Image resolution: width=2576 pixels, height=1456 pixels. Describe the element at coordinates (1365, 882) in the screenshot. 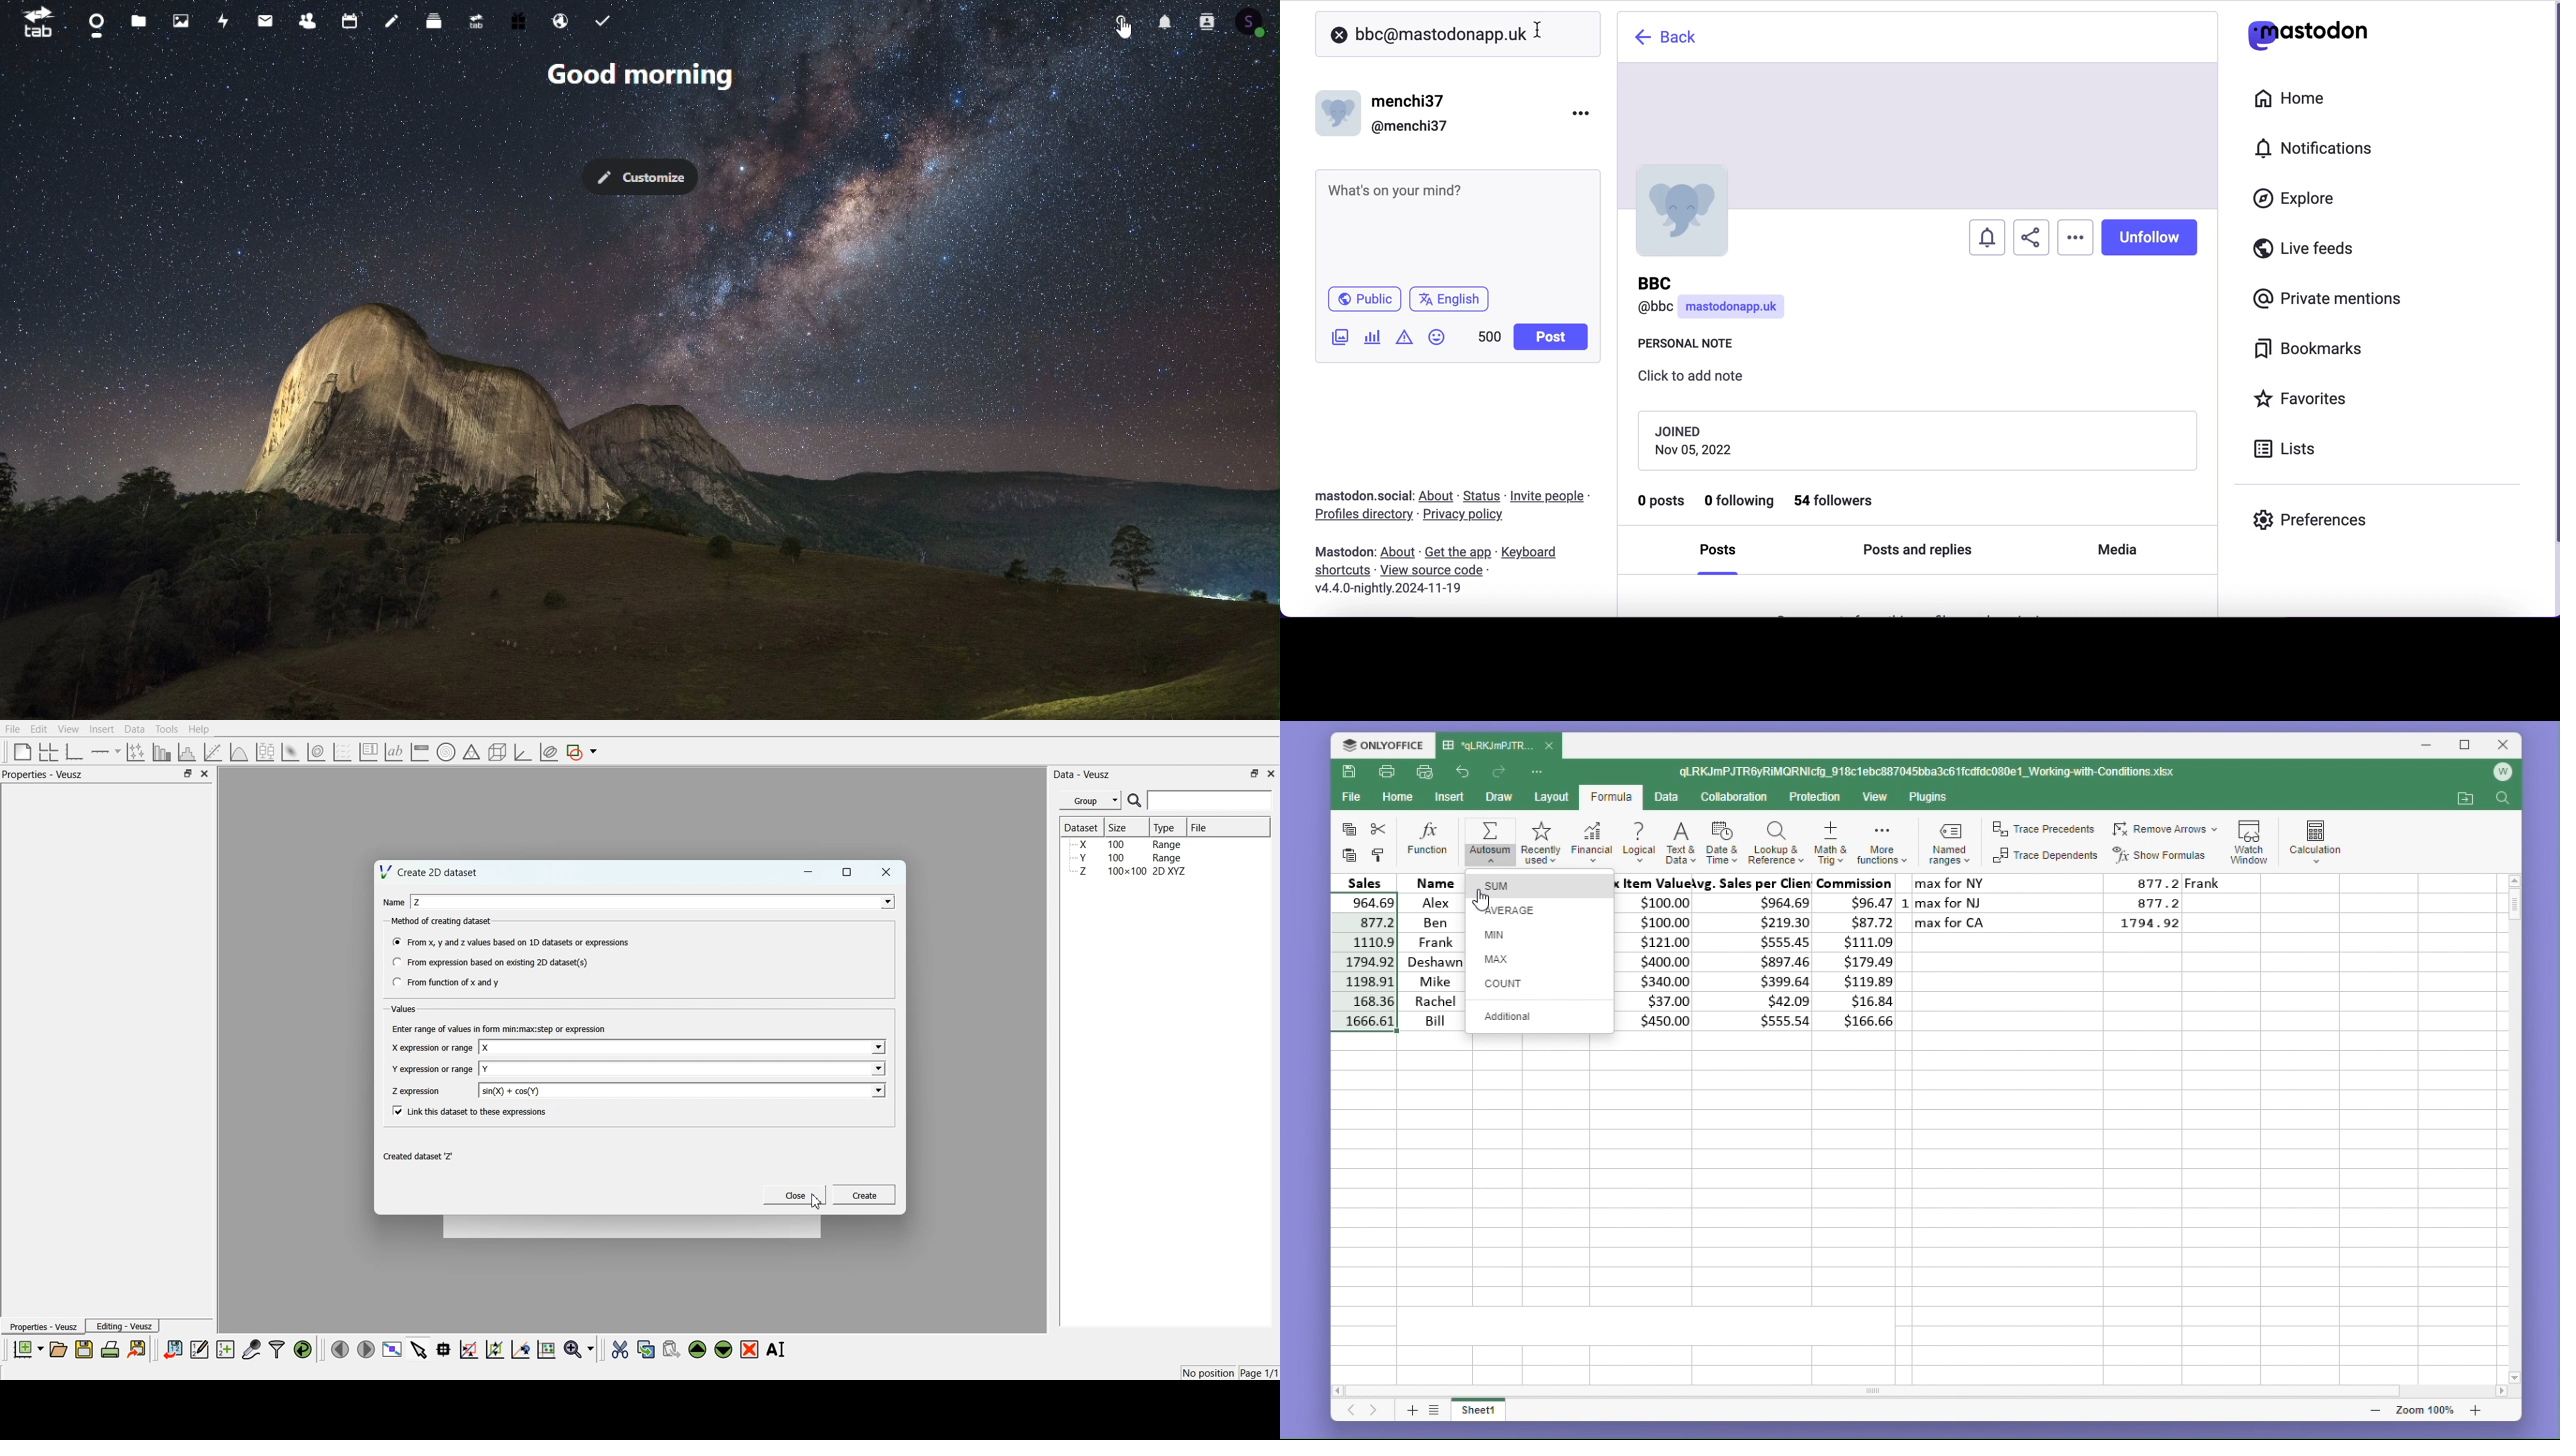

I see `Sales` at that location.